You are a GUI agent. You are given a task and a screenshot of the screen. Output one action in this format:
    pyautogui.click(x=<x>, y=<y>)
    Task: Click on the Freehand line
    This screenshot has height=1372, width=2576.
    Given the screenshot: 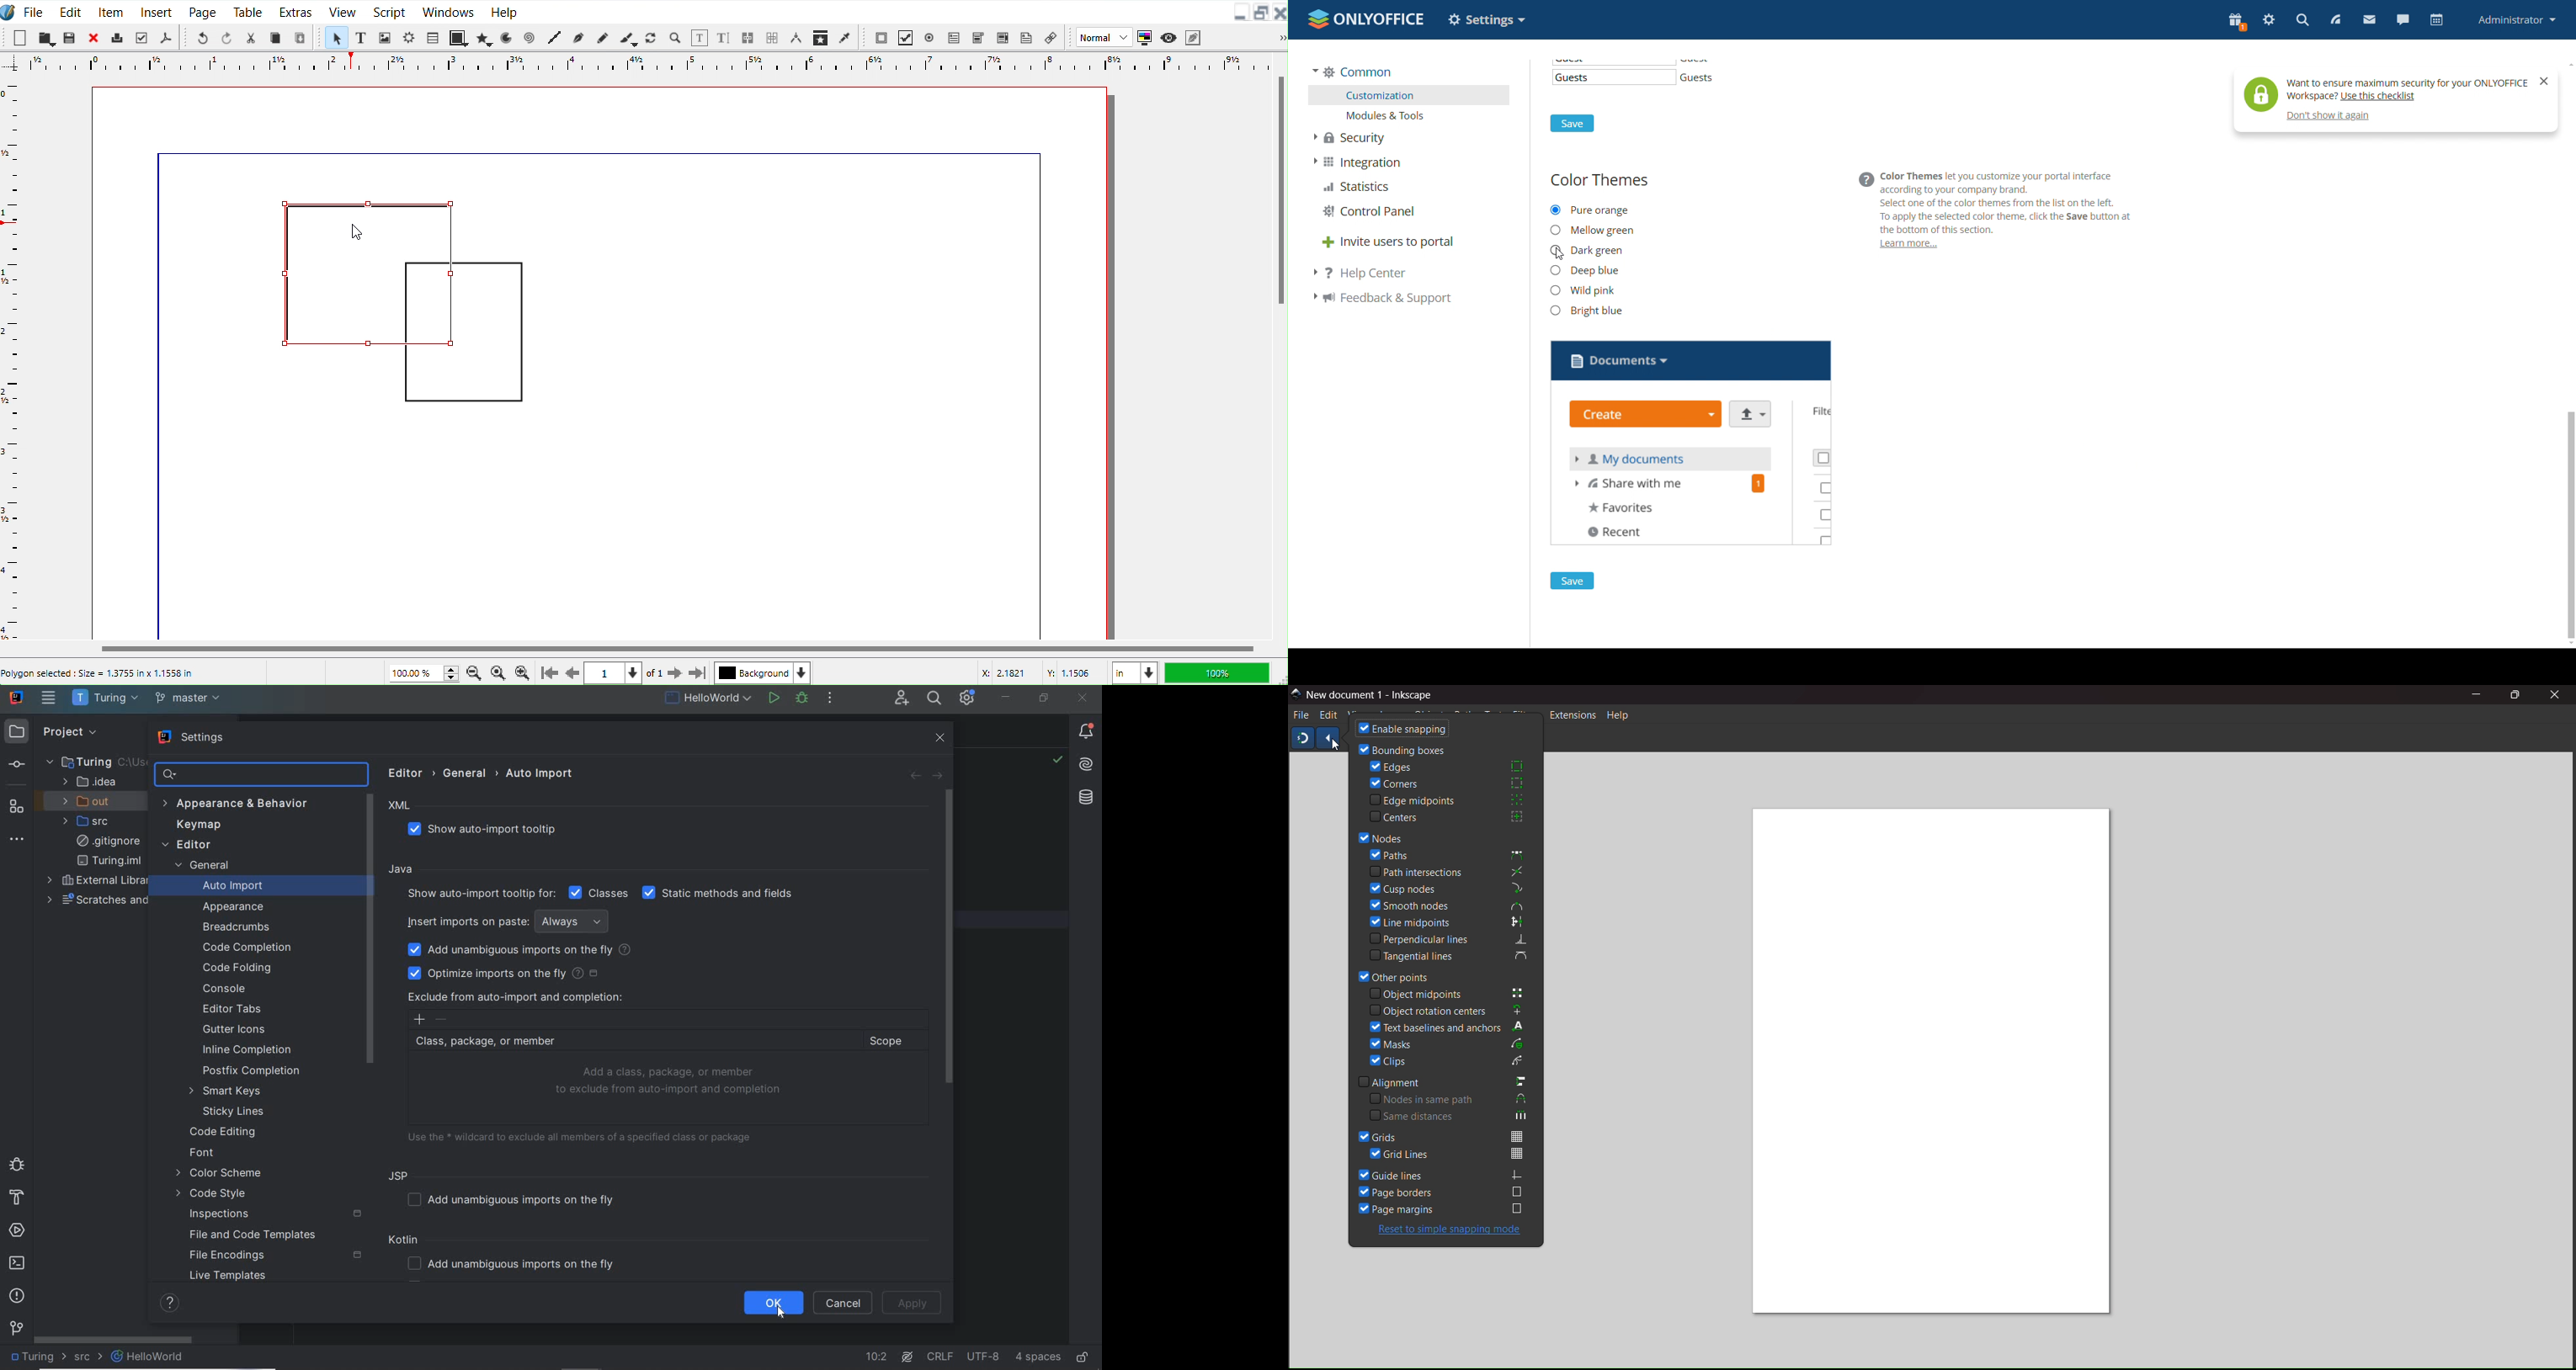 What is the action you would take?
    pyautogui.click(x=601, y=37)
    